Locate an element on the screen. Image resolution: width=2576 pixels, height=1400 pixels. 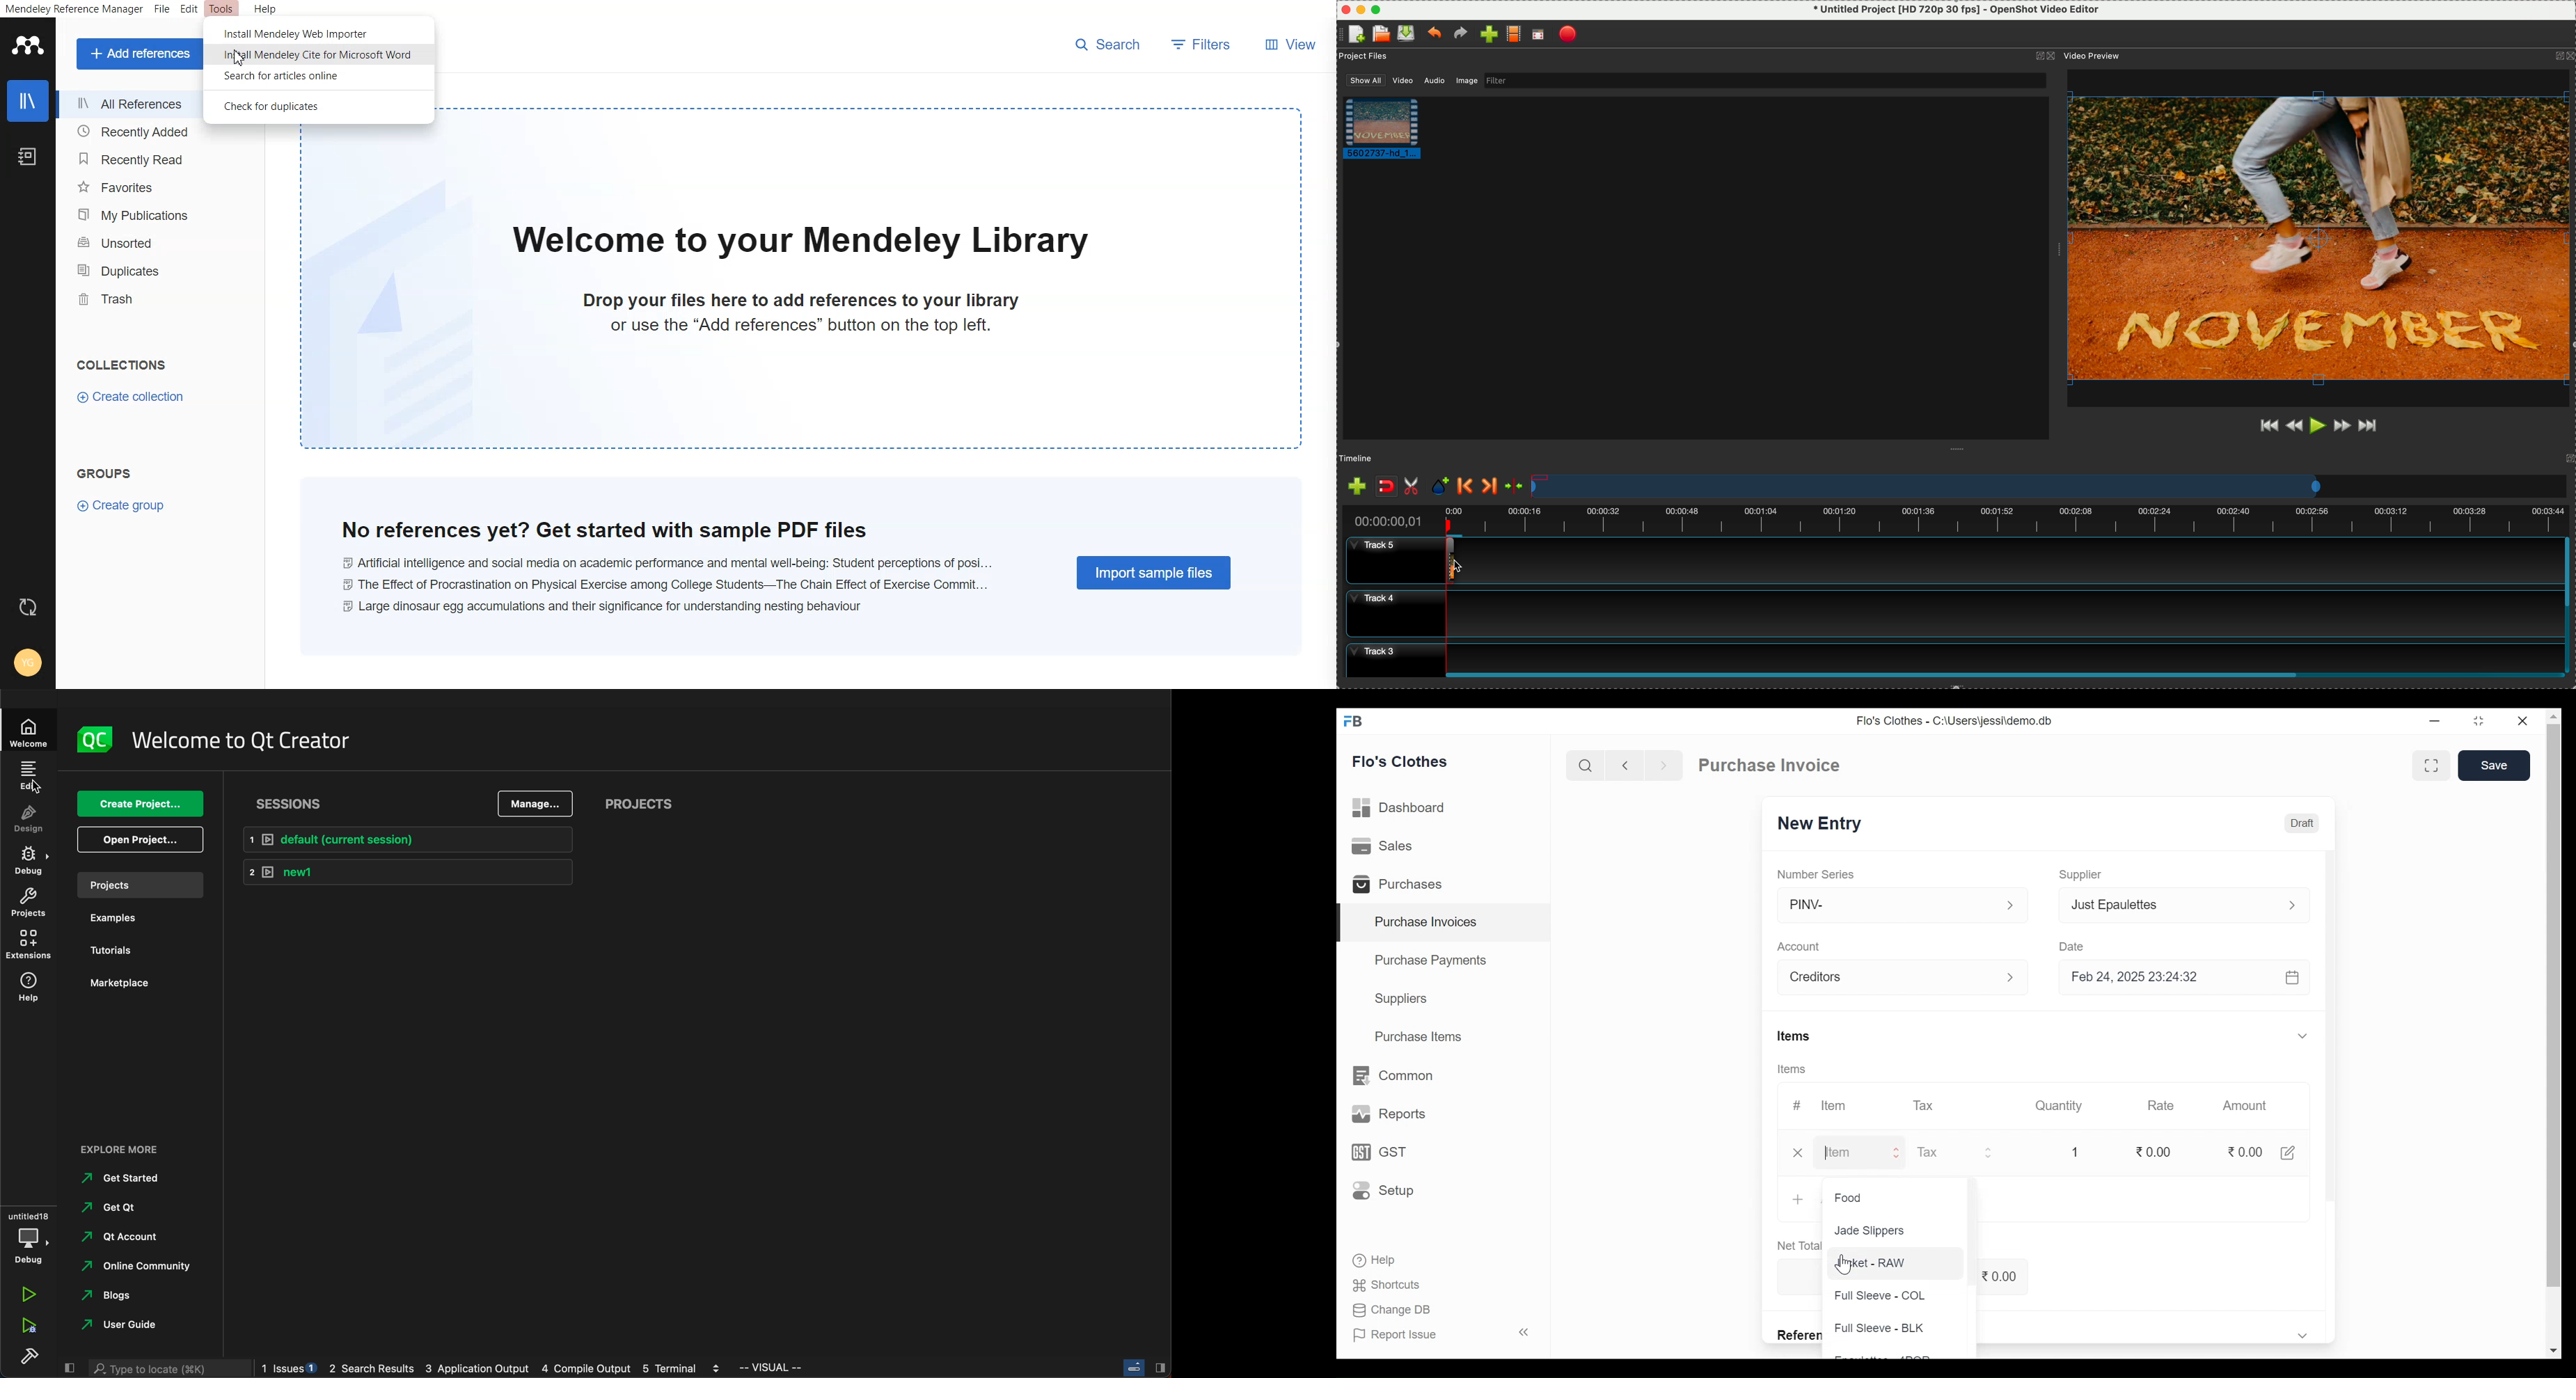
track 4 is located at coordinates (1949, 614).